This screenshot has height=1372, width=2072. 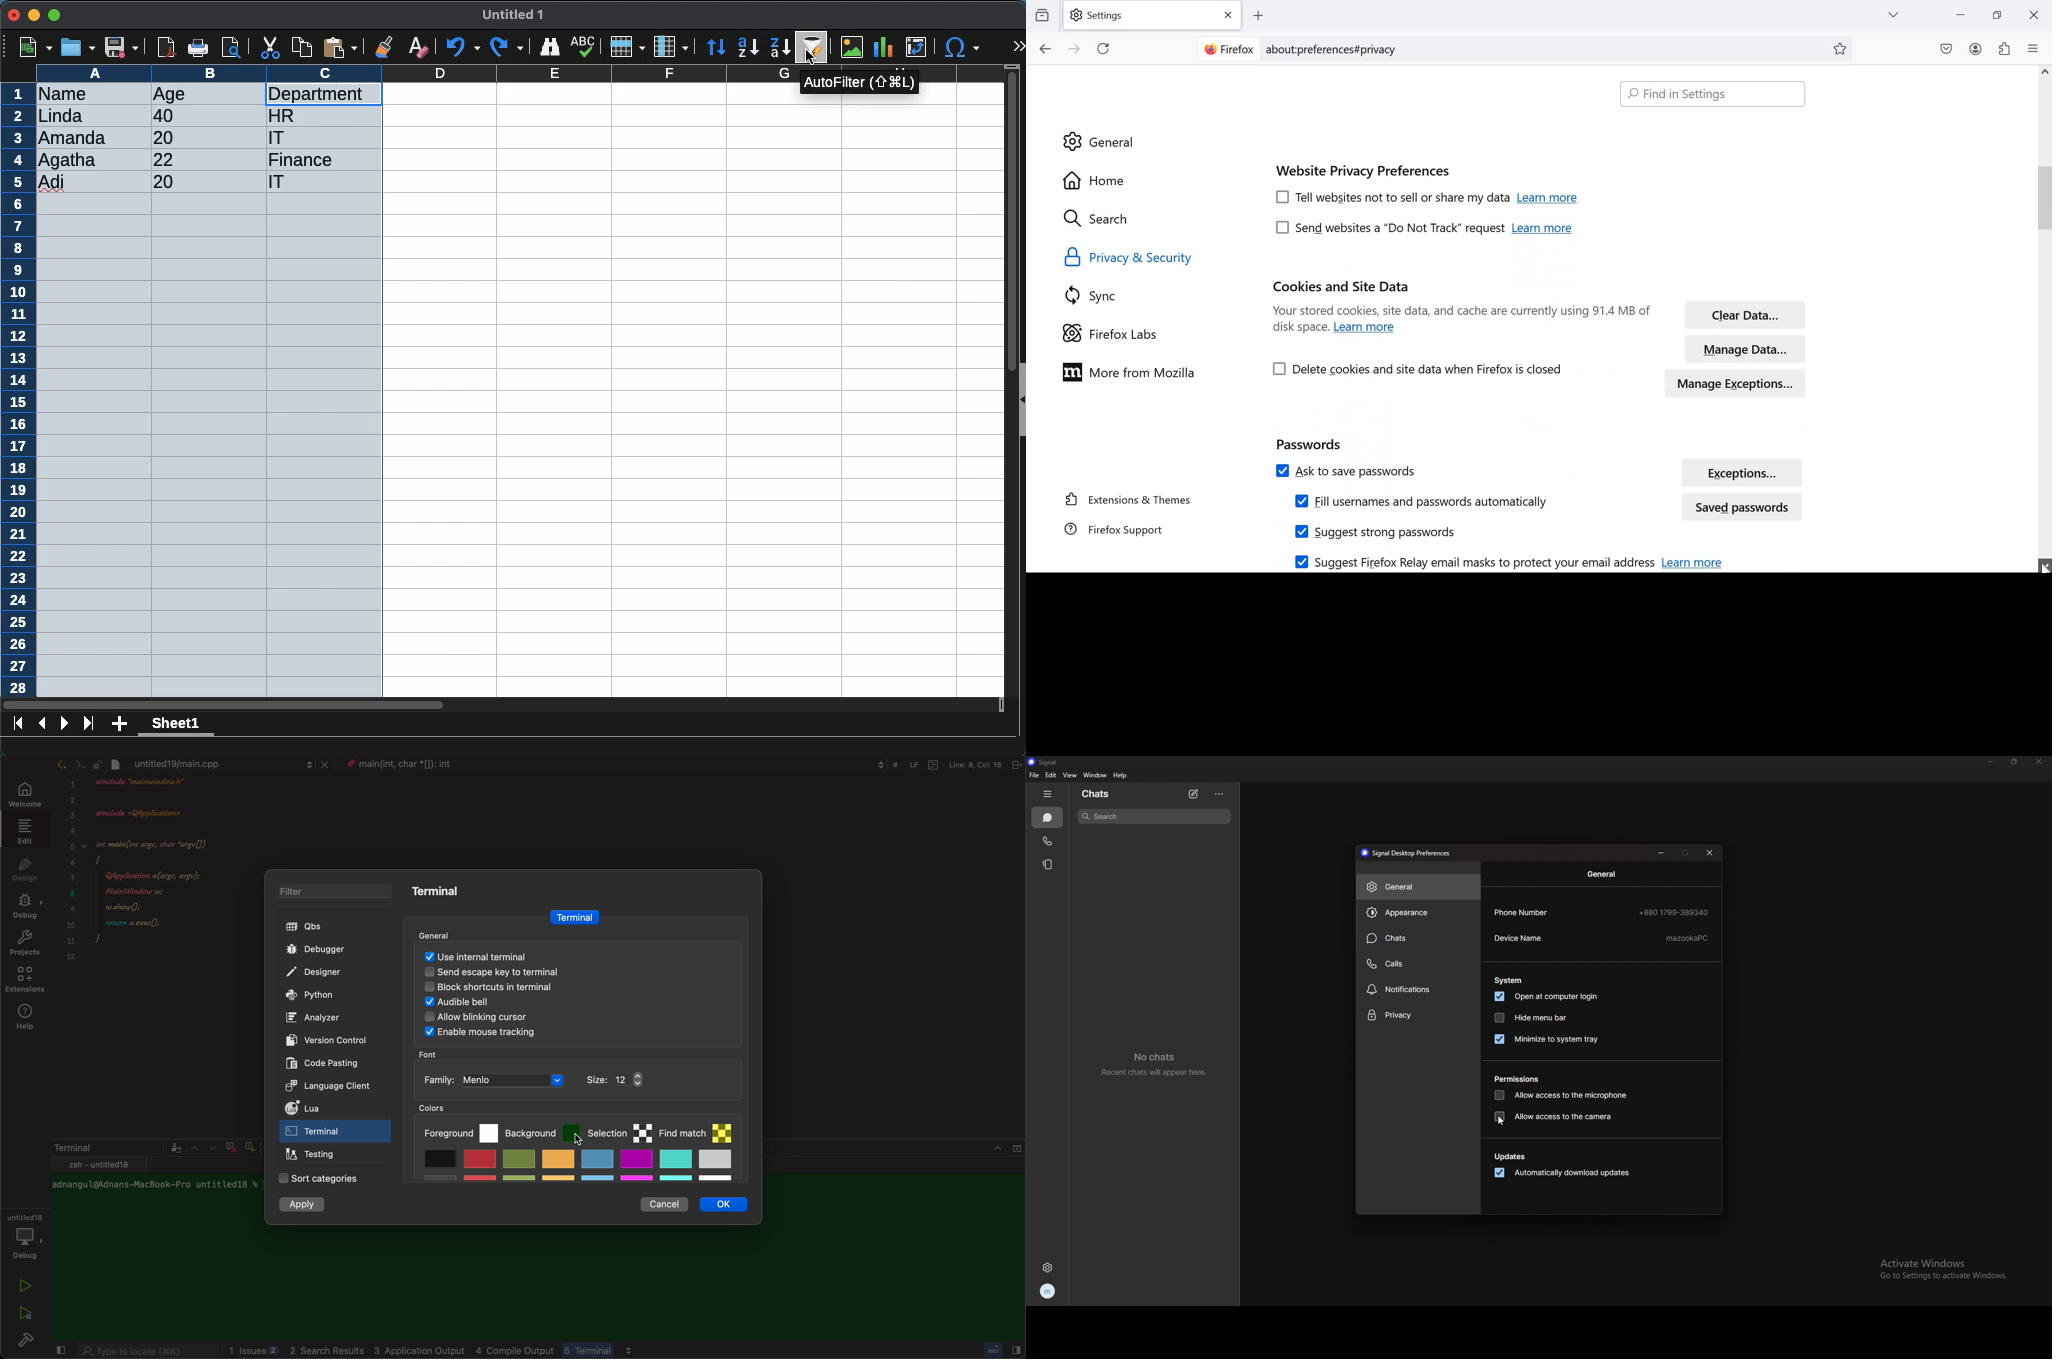 What do you see at coordinates (122, 47) in the screenshot?
I see `save` at bounding box center [122, 47].